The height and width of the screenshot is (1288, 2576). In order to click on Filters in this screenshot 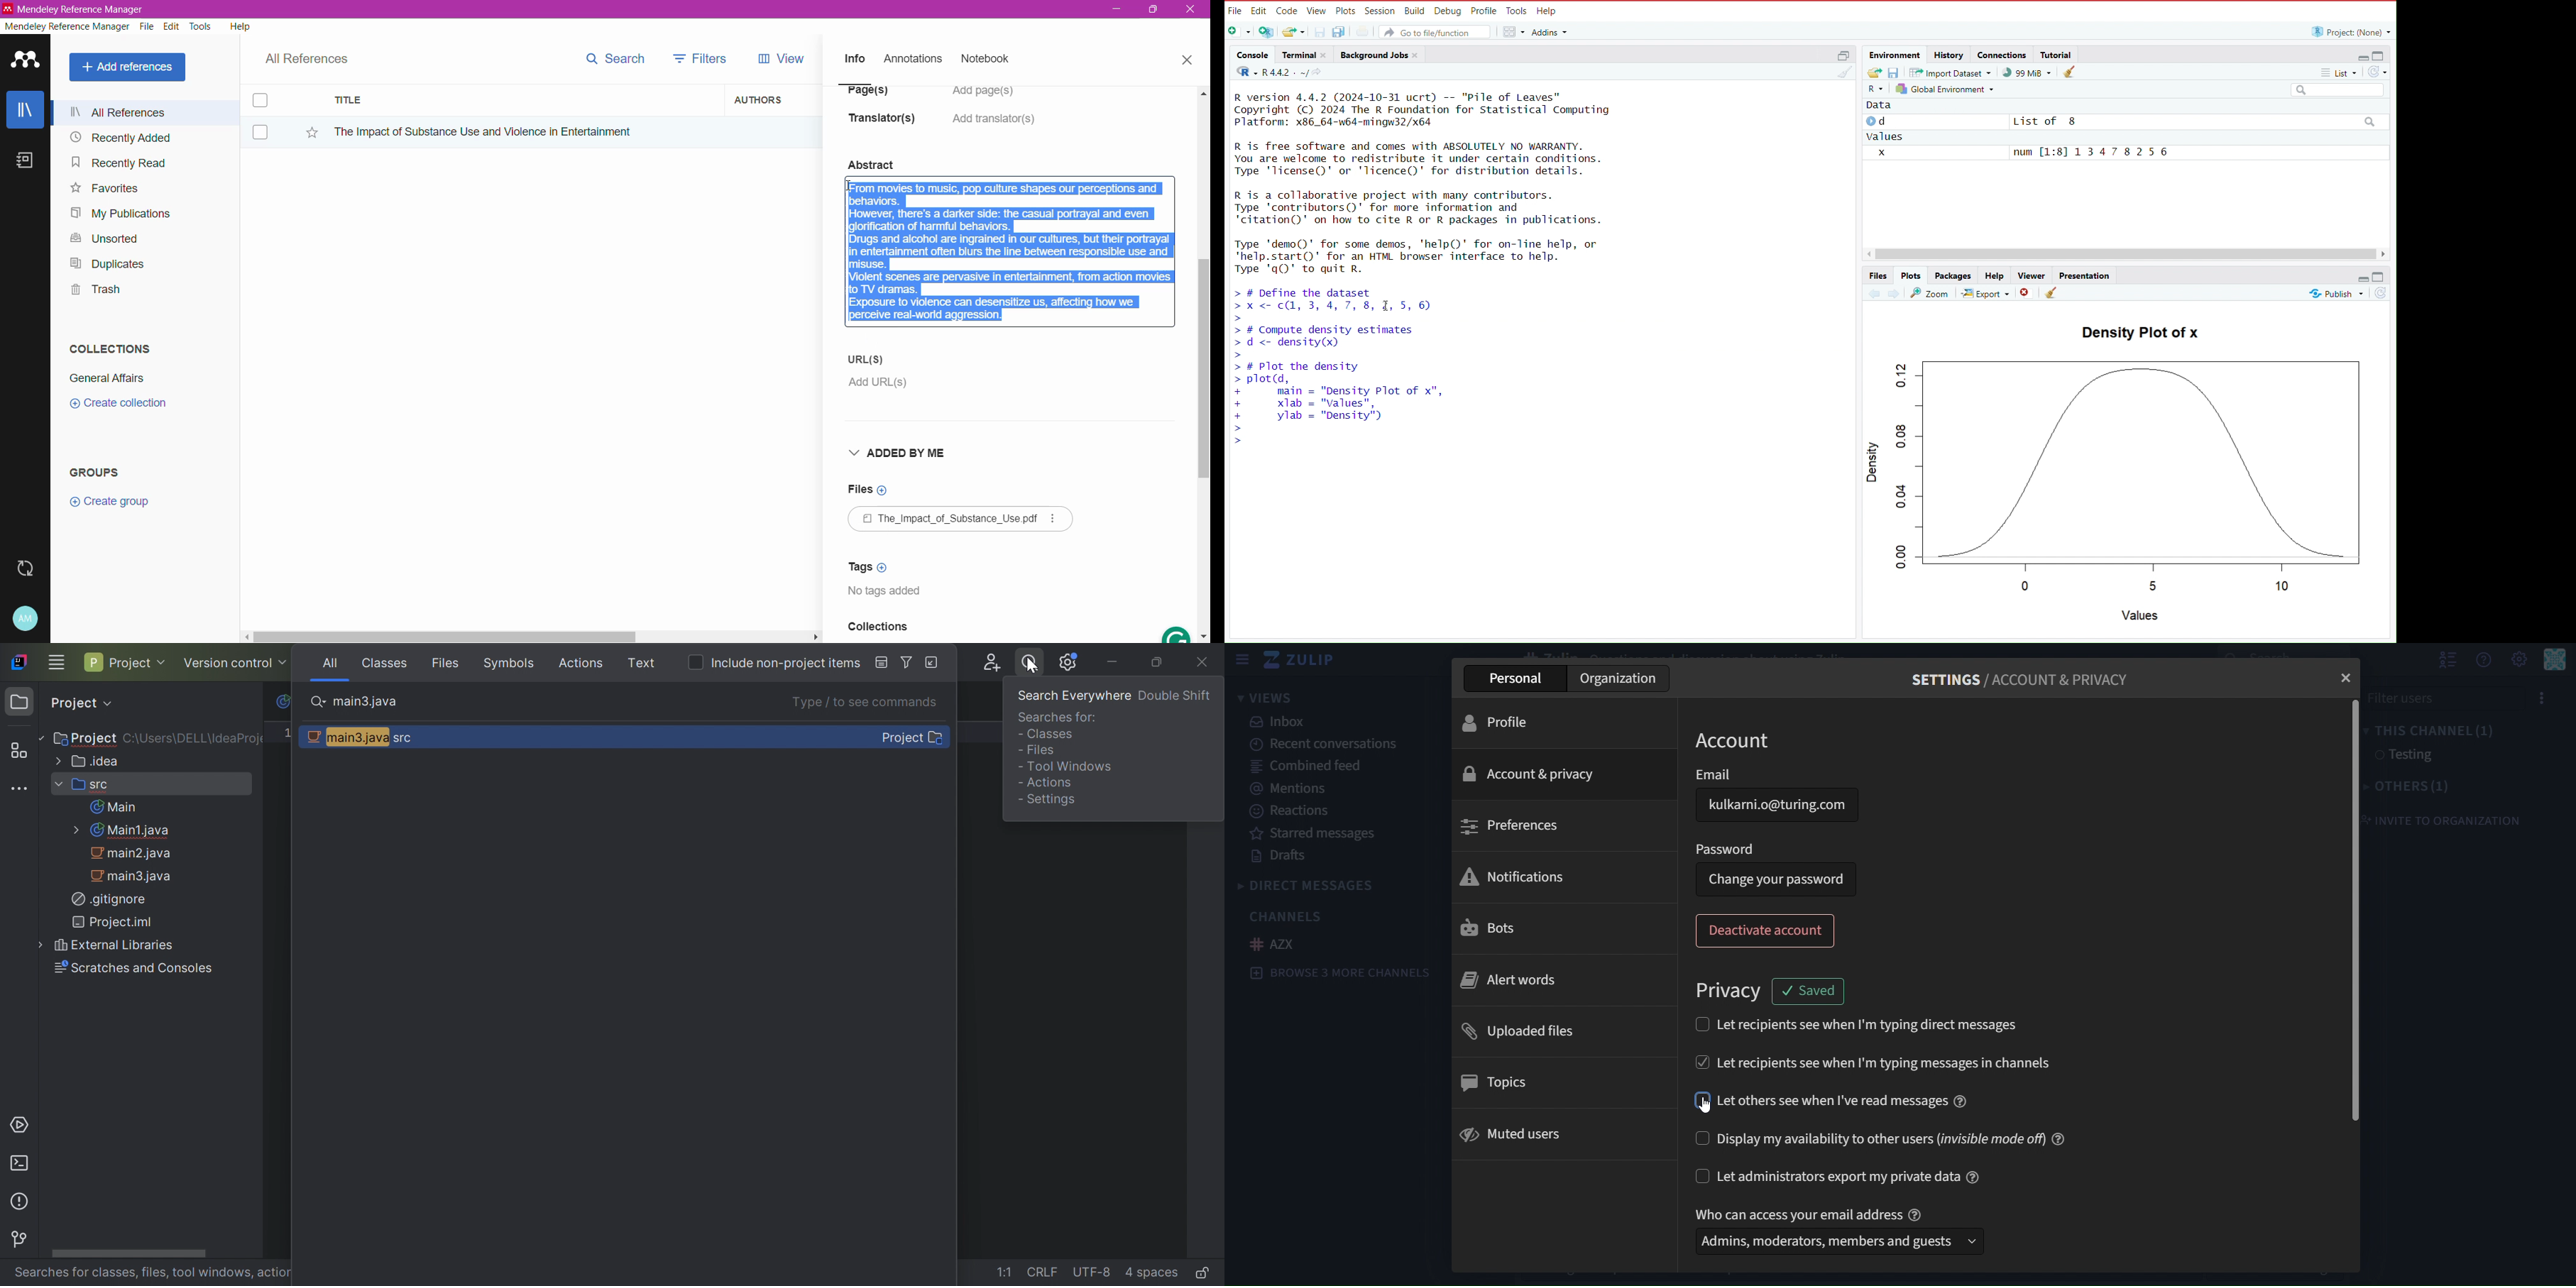, I will do `click(704, 57)`.